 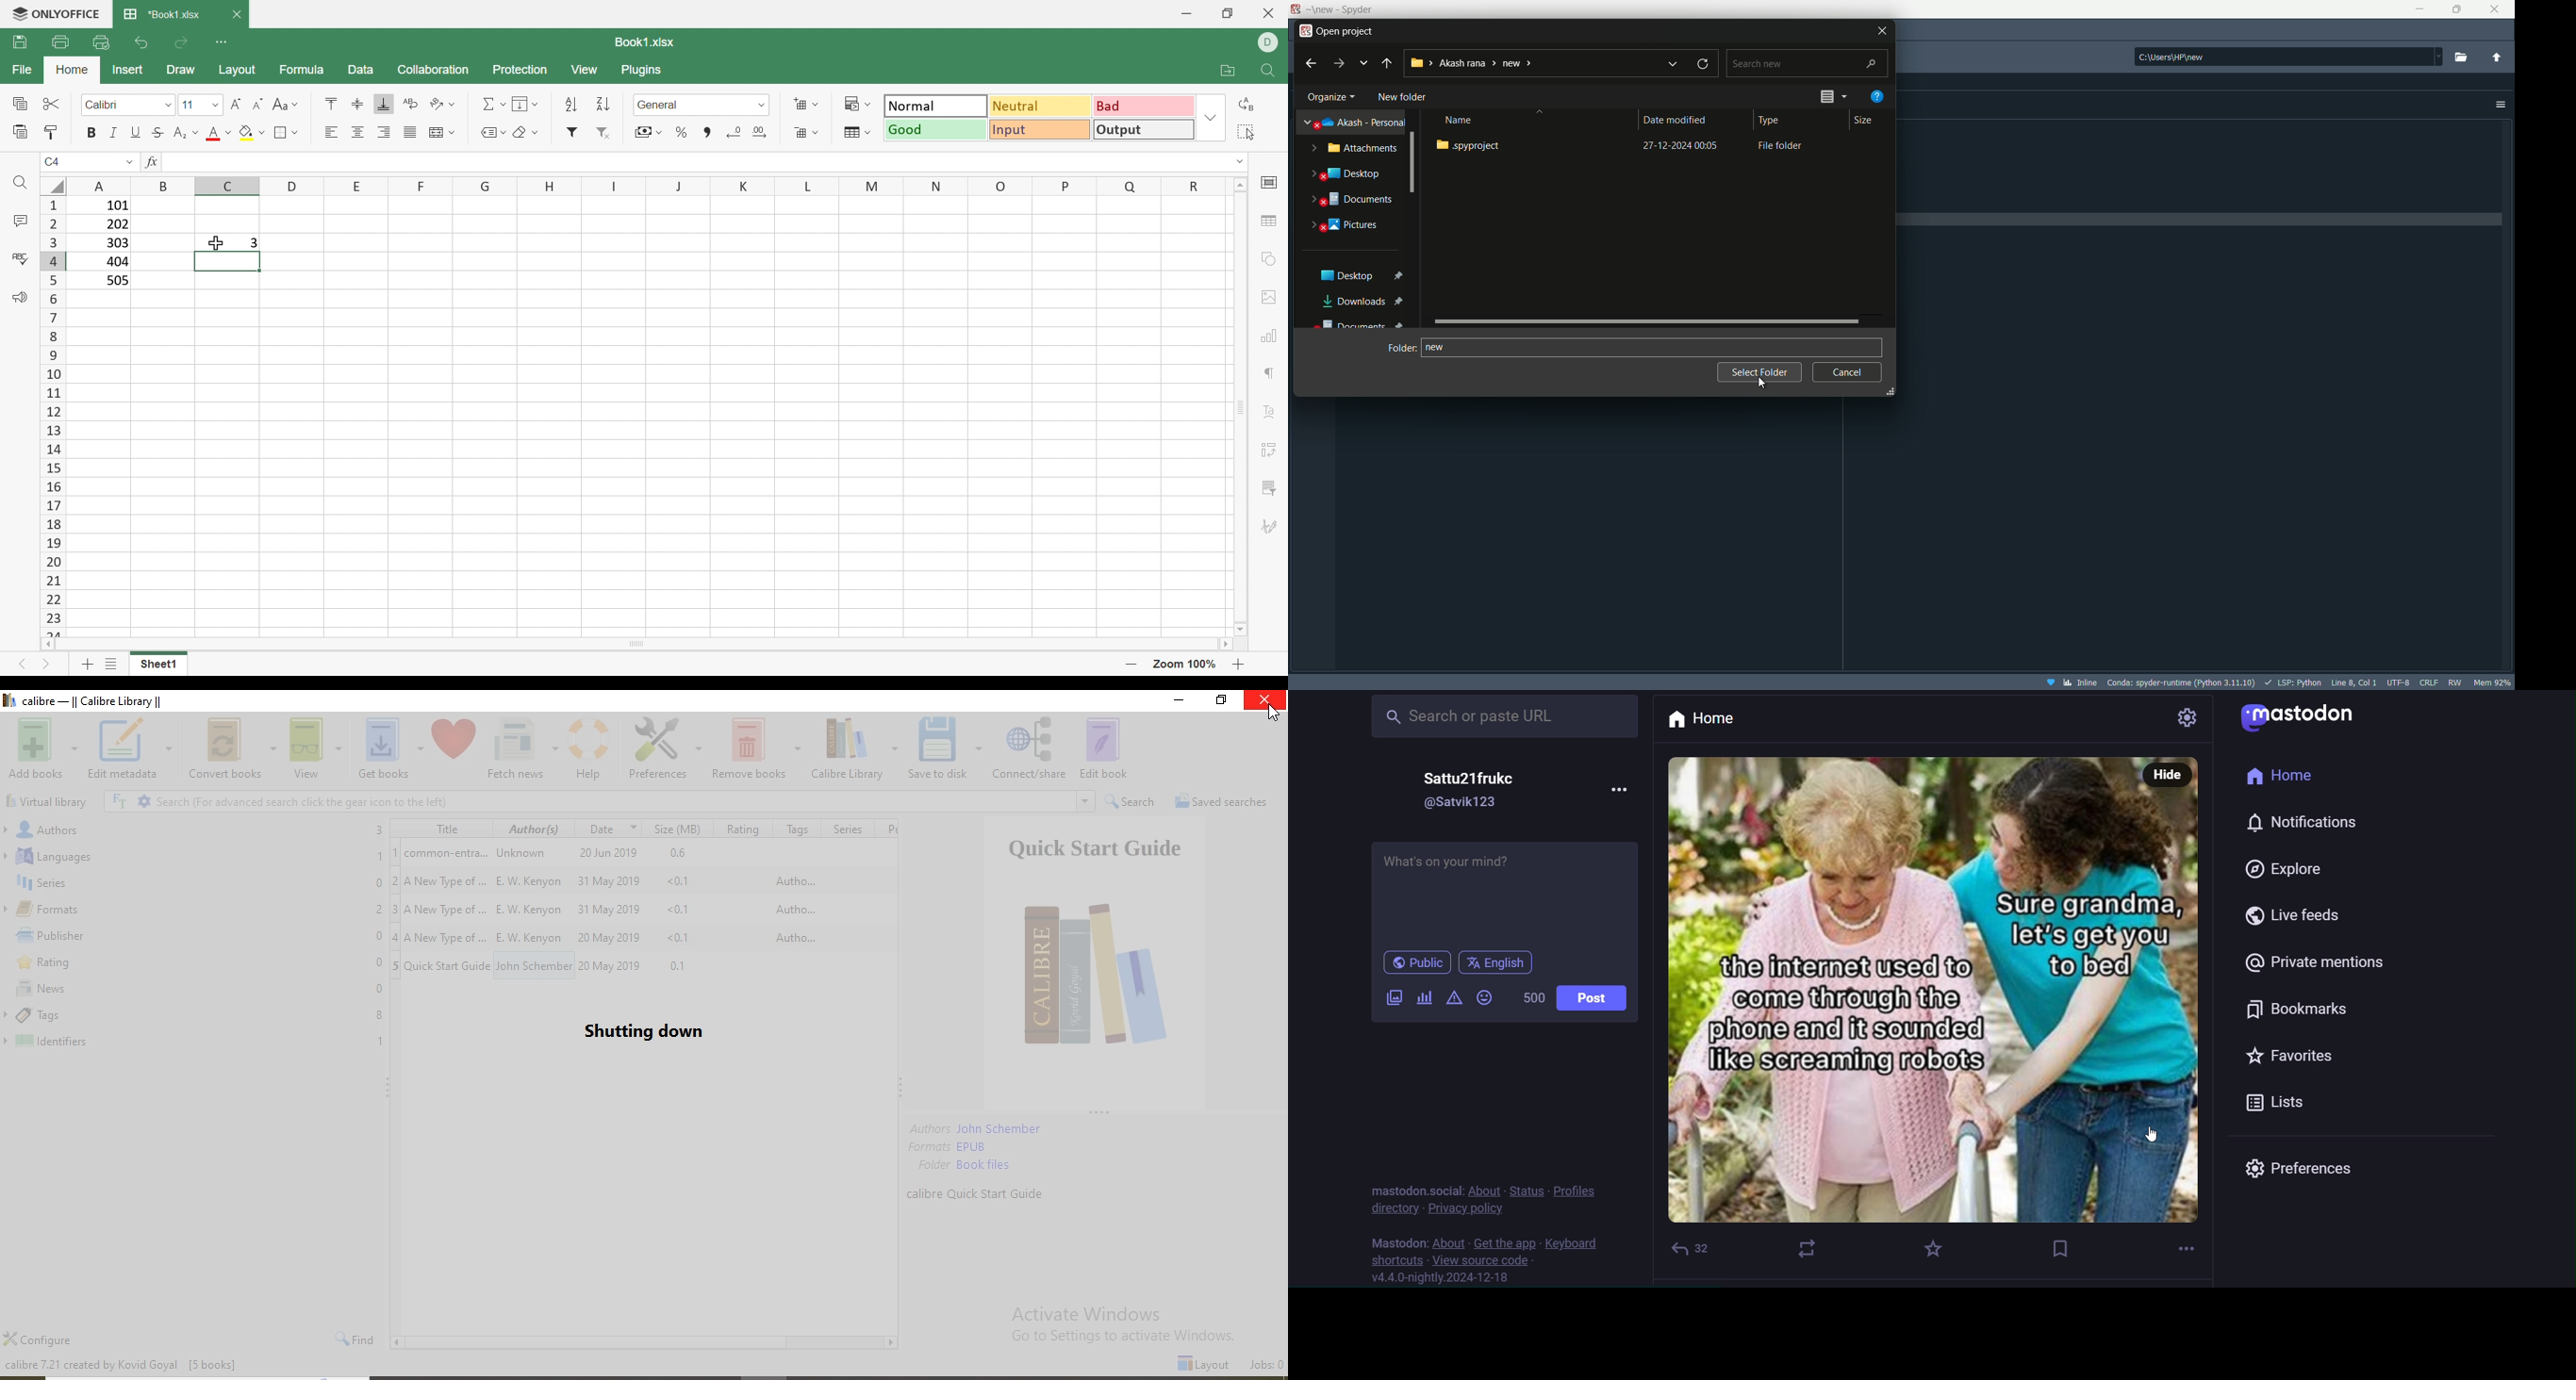 I want to click on Preference, so click(x=665, y=749).